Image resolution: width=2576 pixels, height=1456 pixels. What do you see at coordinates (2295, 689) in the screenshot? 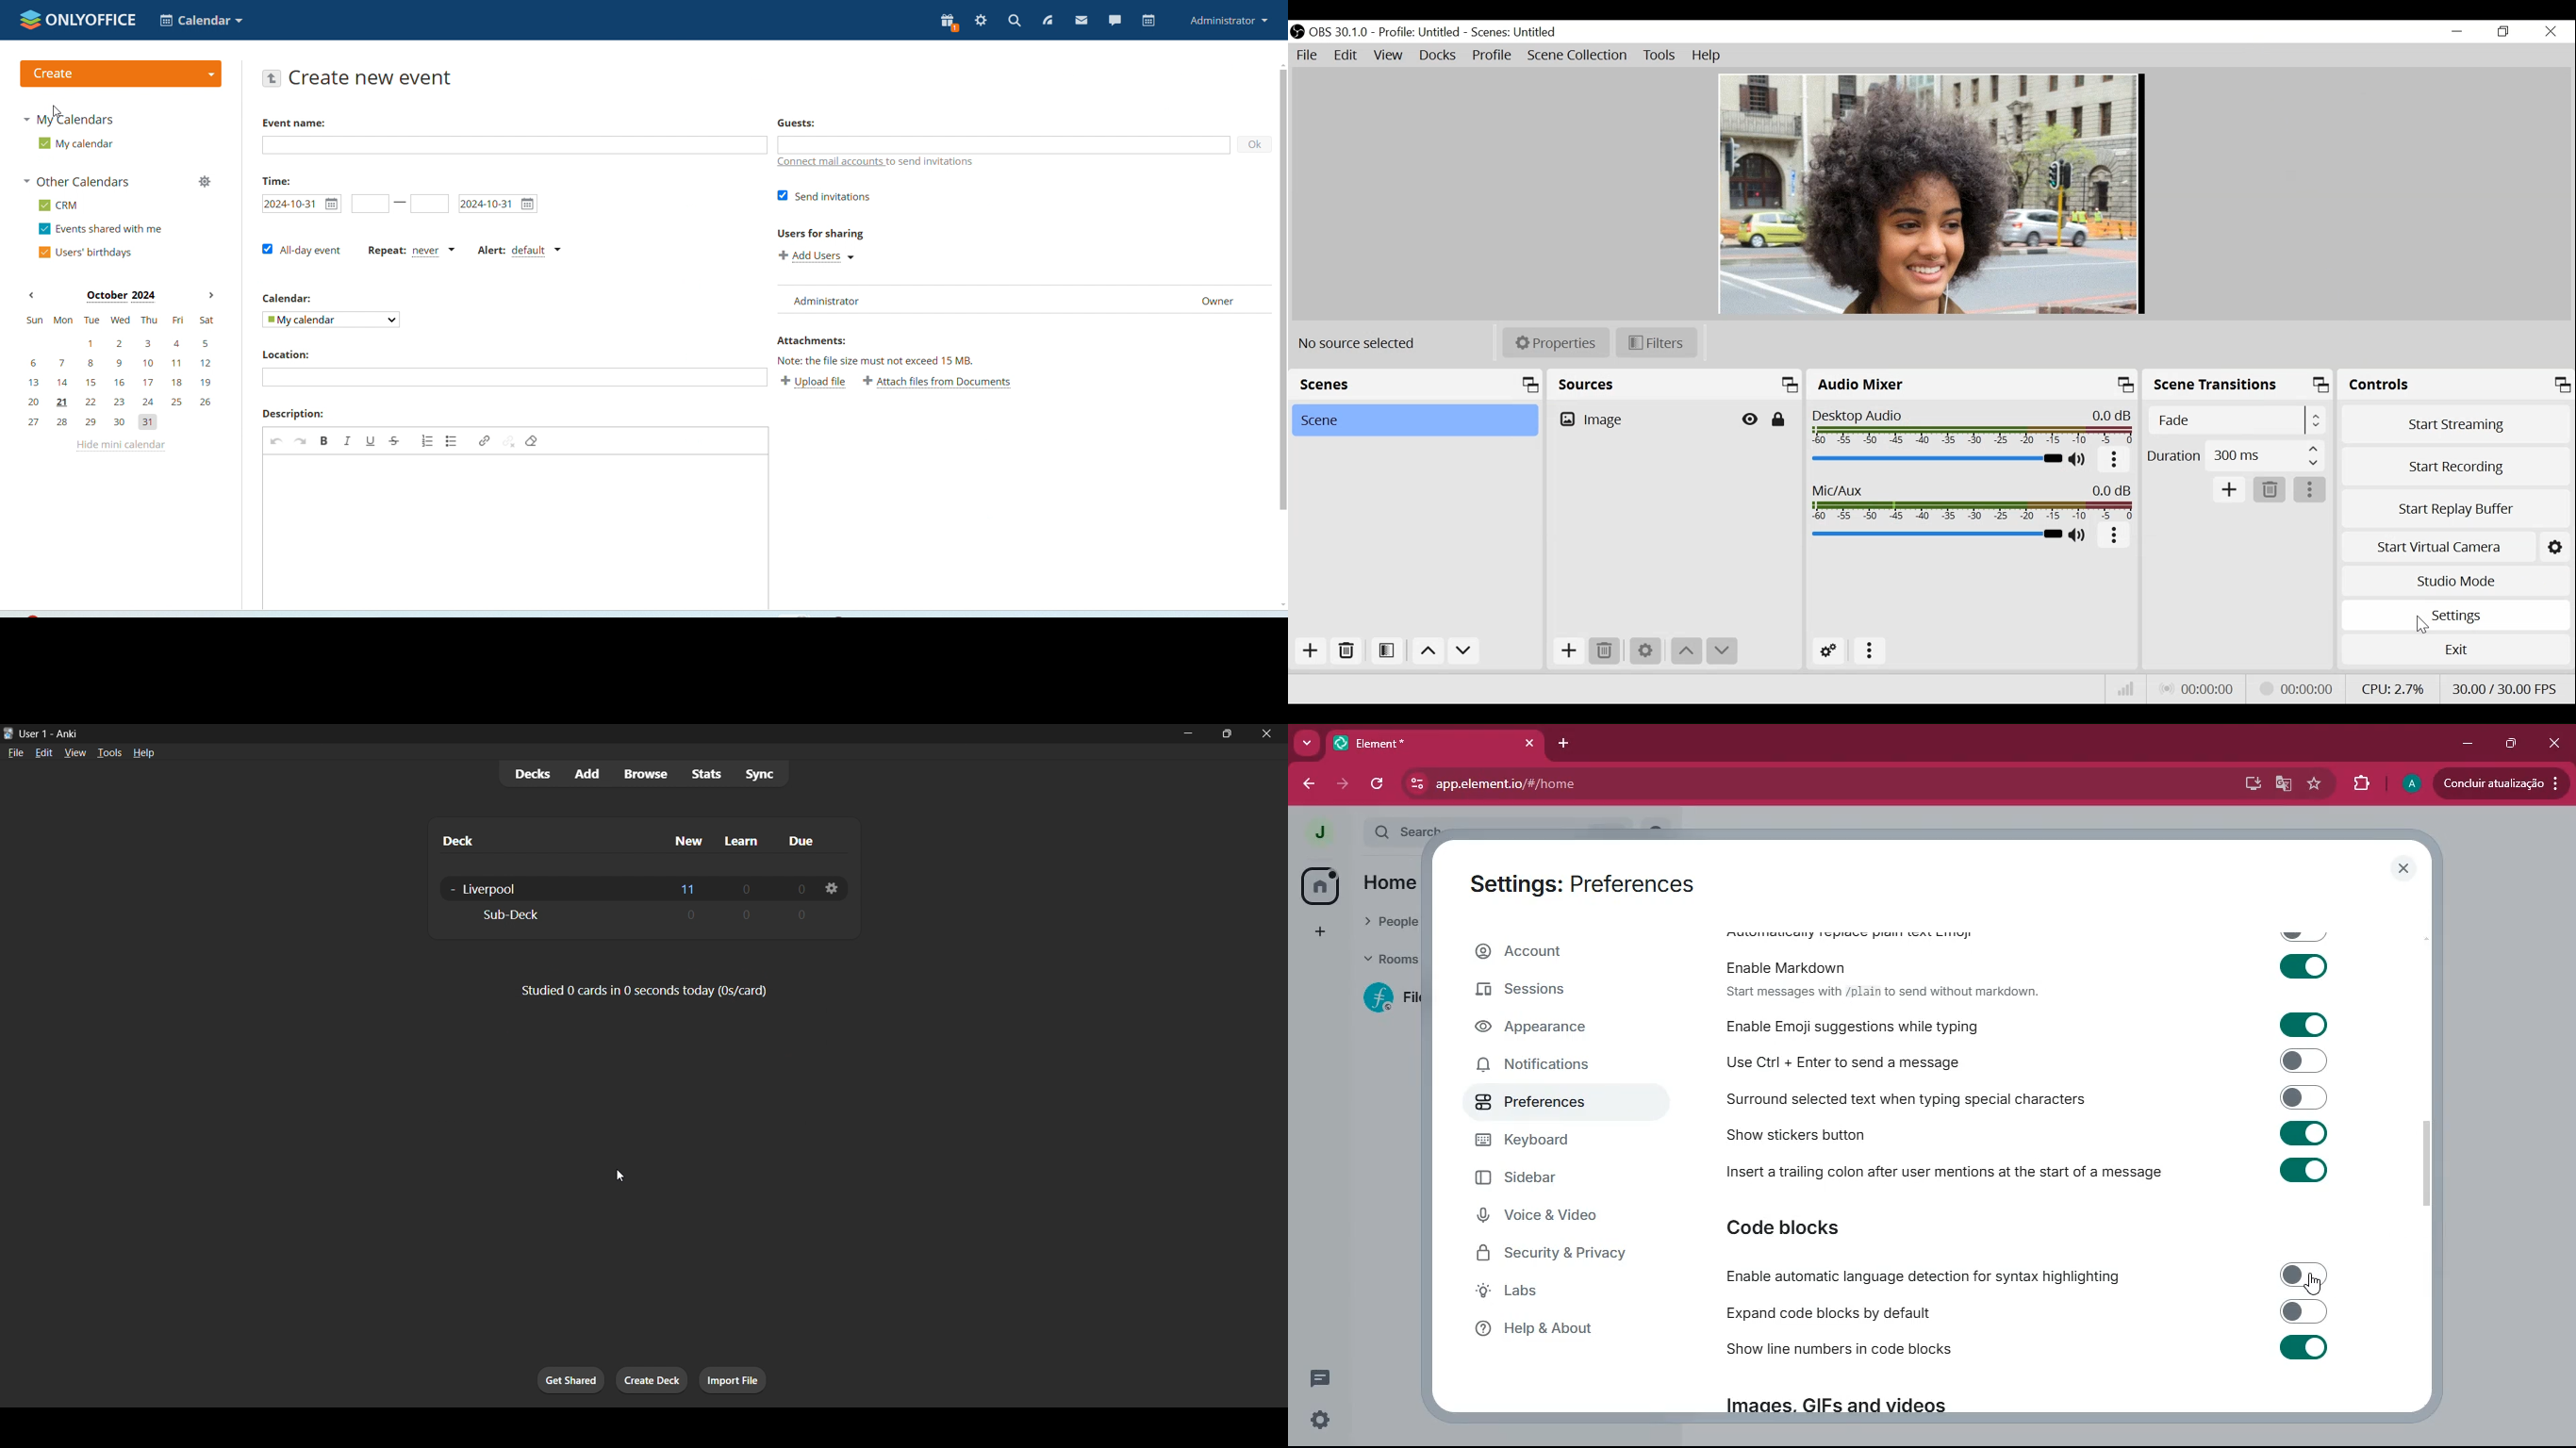
I see `00:00:00` at bounding box center [2295, 689].